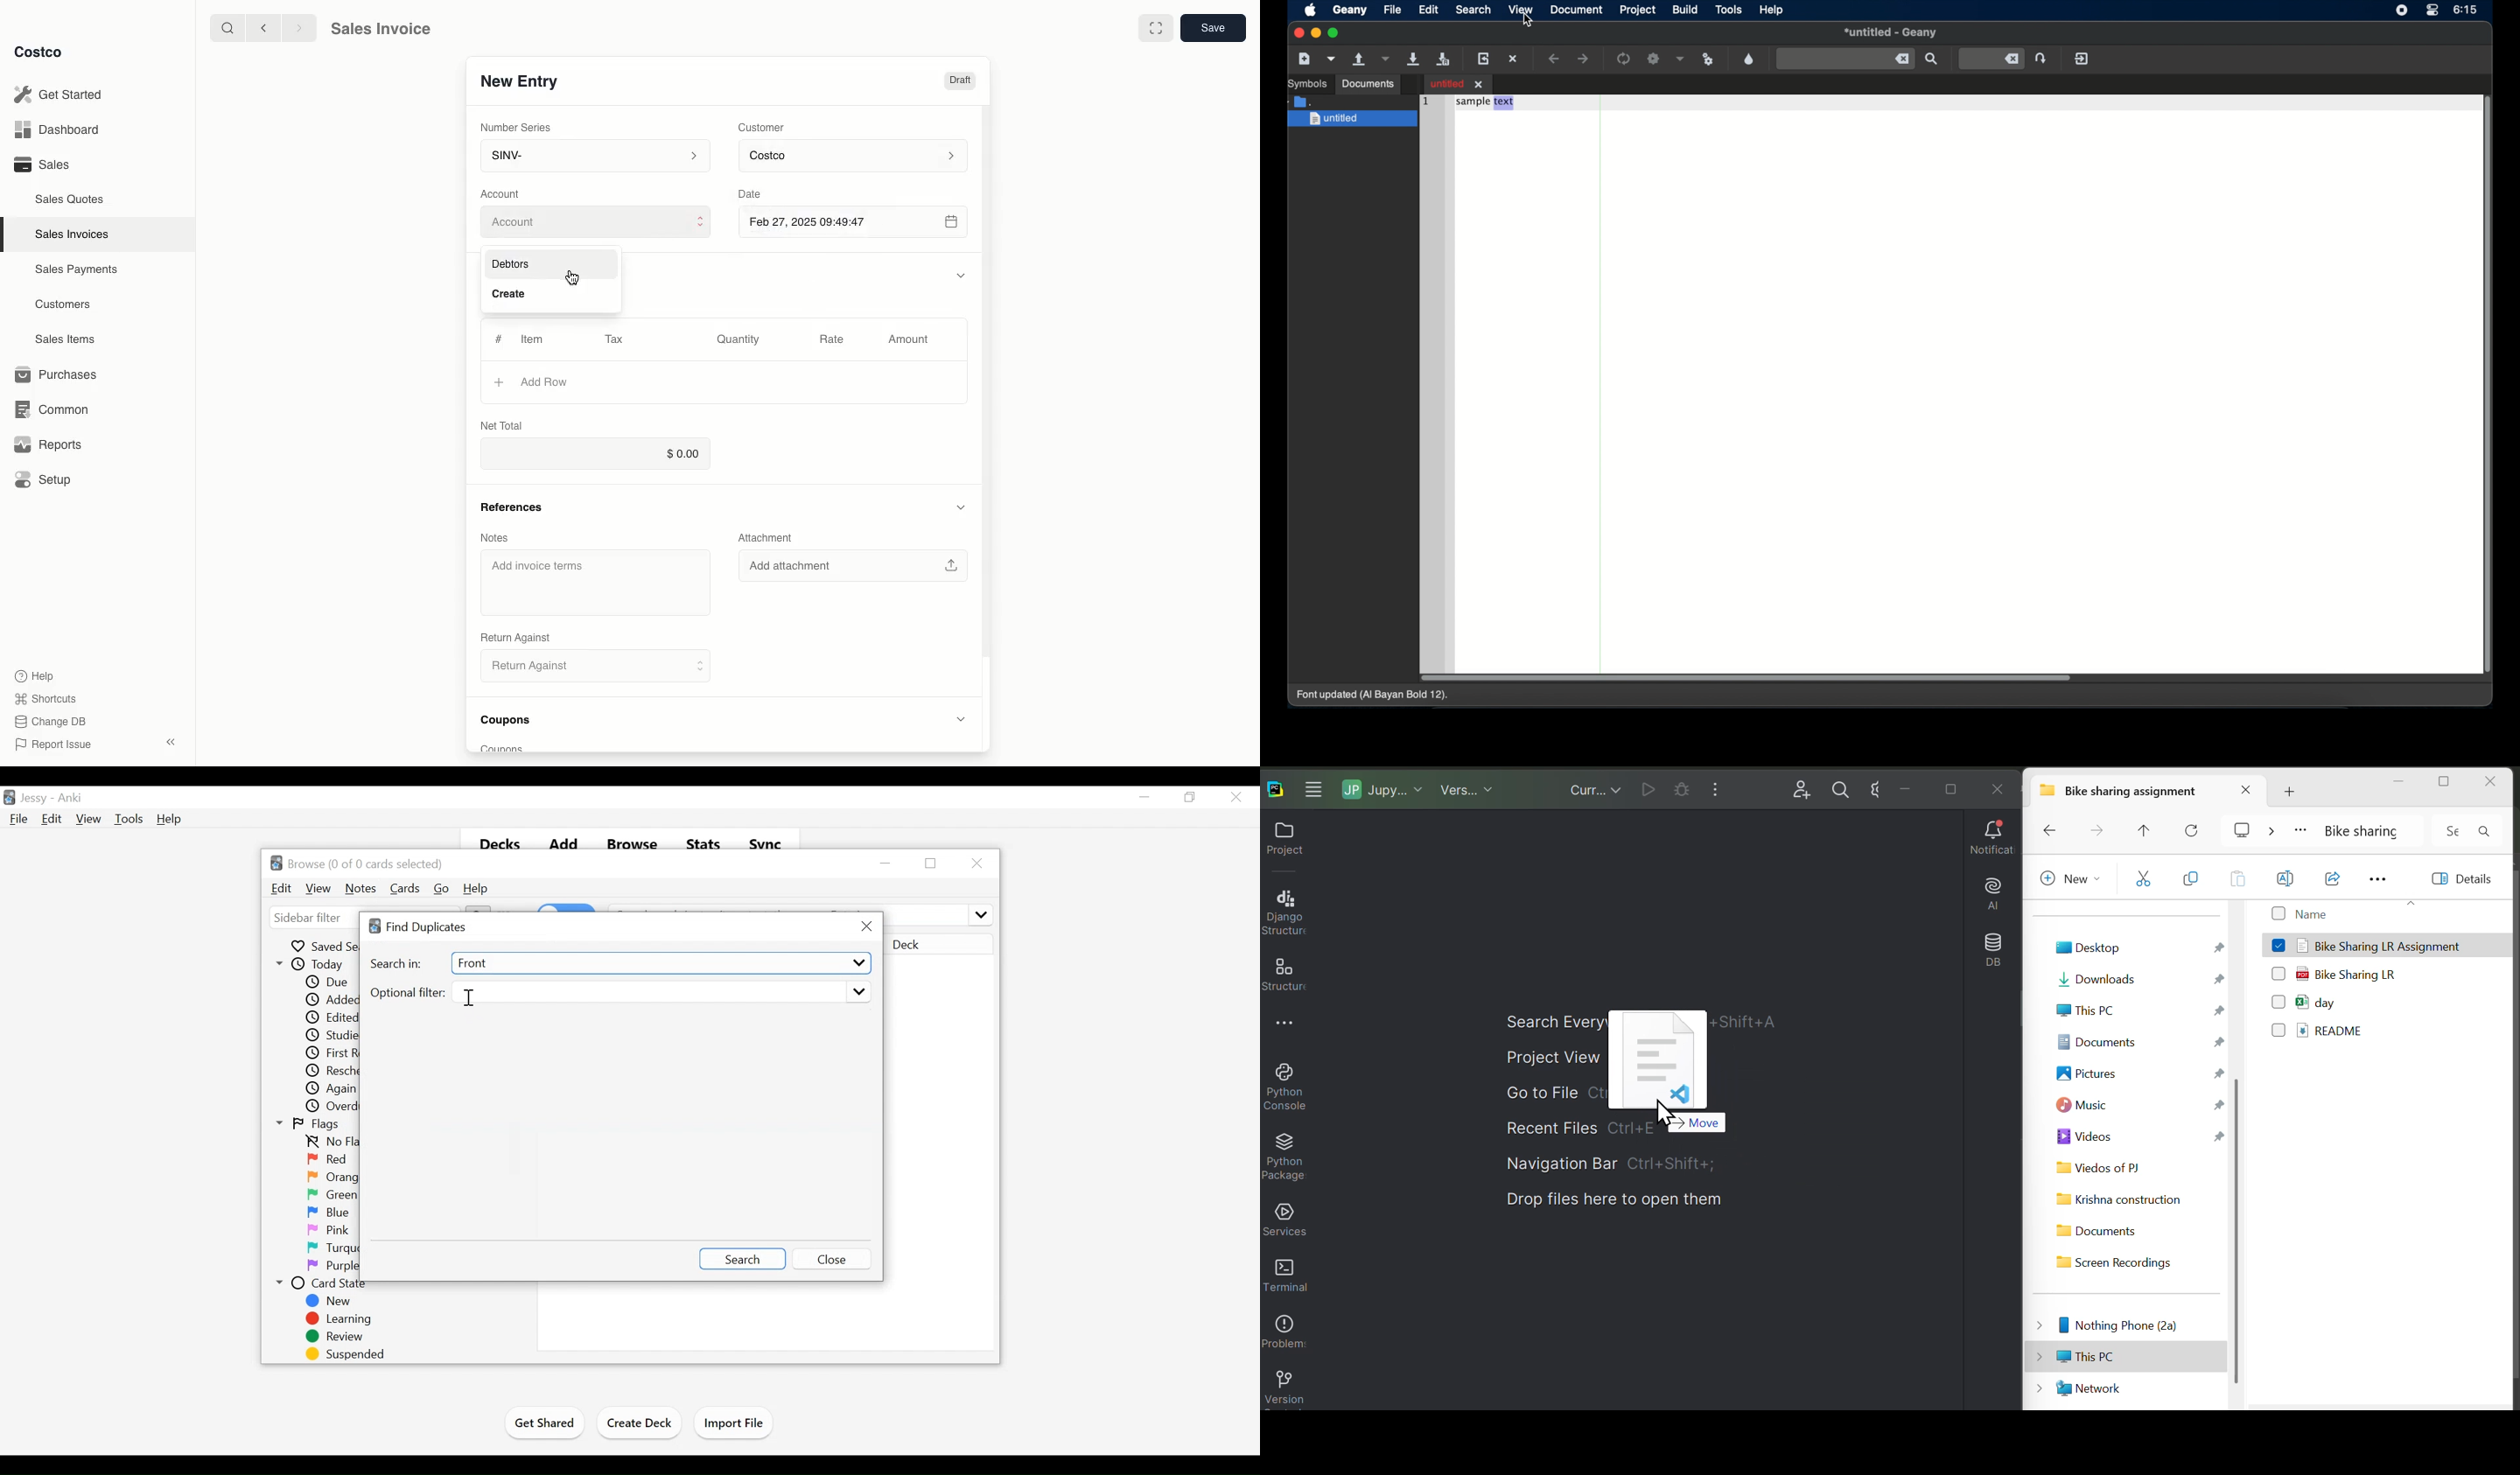 This screenshot has height=1484, width=2520. I want to click on Reports, so click(46, 444).